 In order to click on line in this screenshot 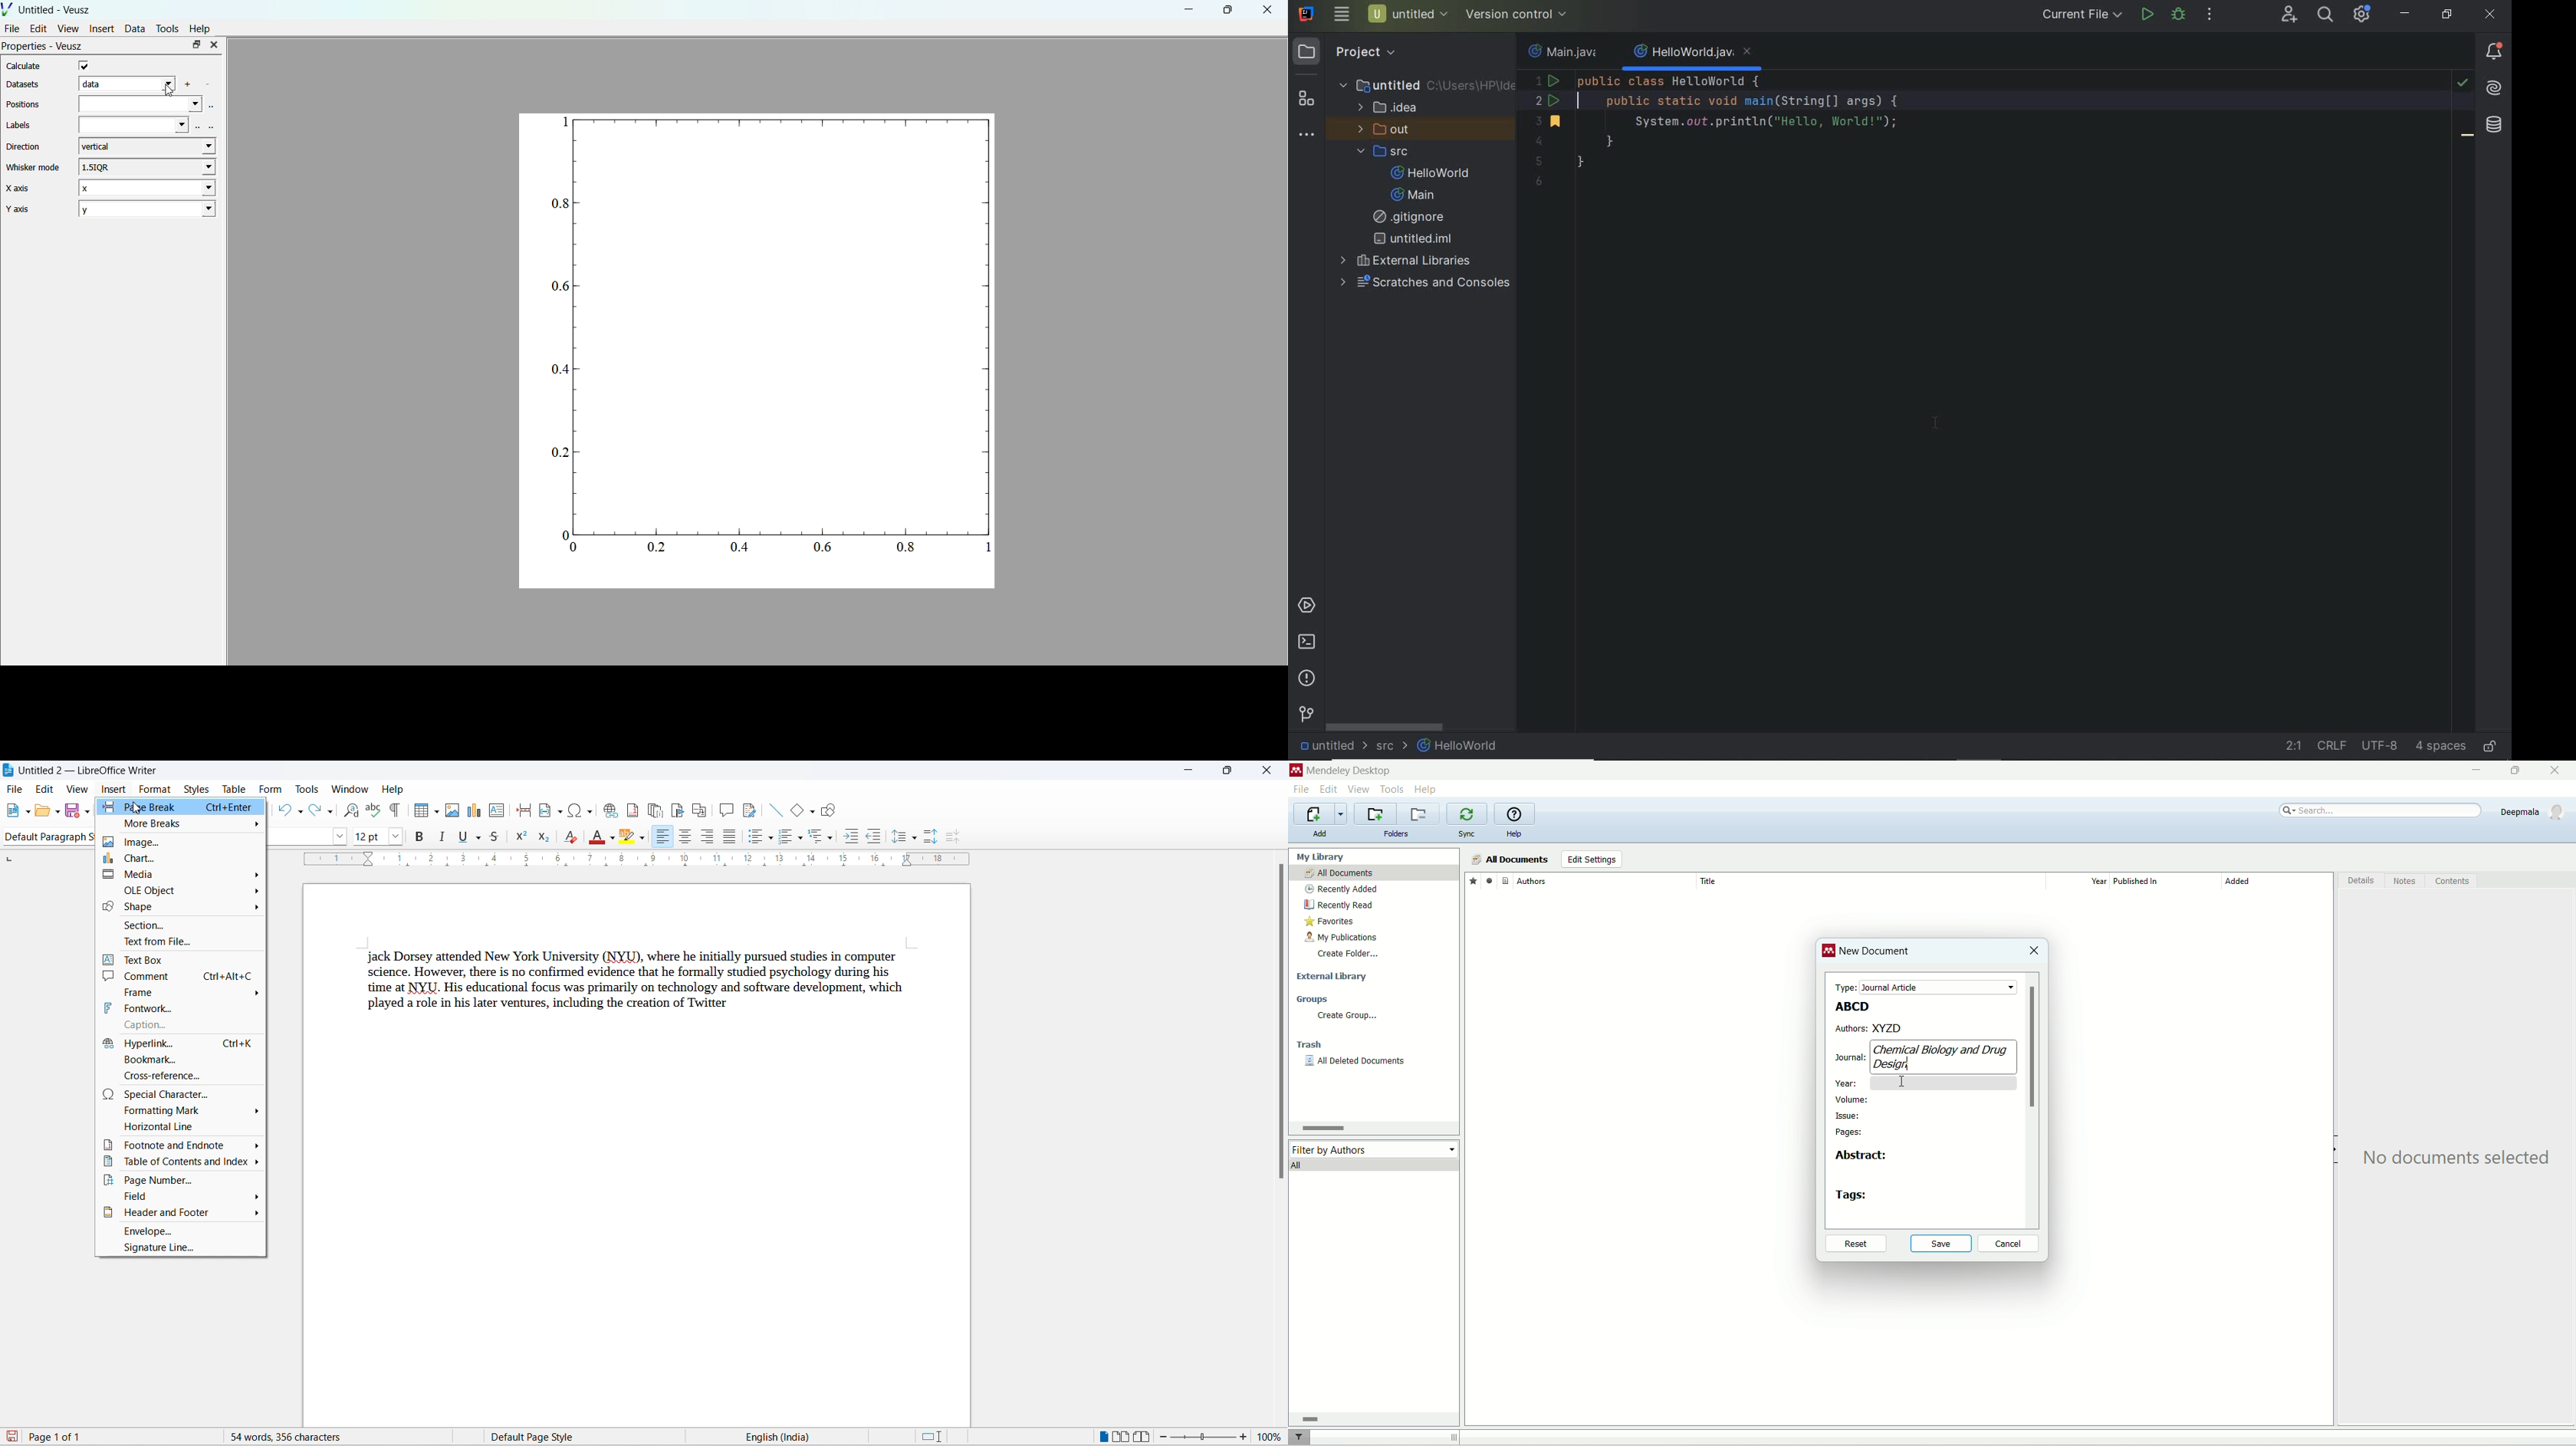, I will do `click(777, 810)`.